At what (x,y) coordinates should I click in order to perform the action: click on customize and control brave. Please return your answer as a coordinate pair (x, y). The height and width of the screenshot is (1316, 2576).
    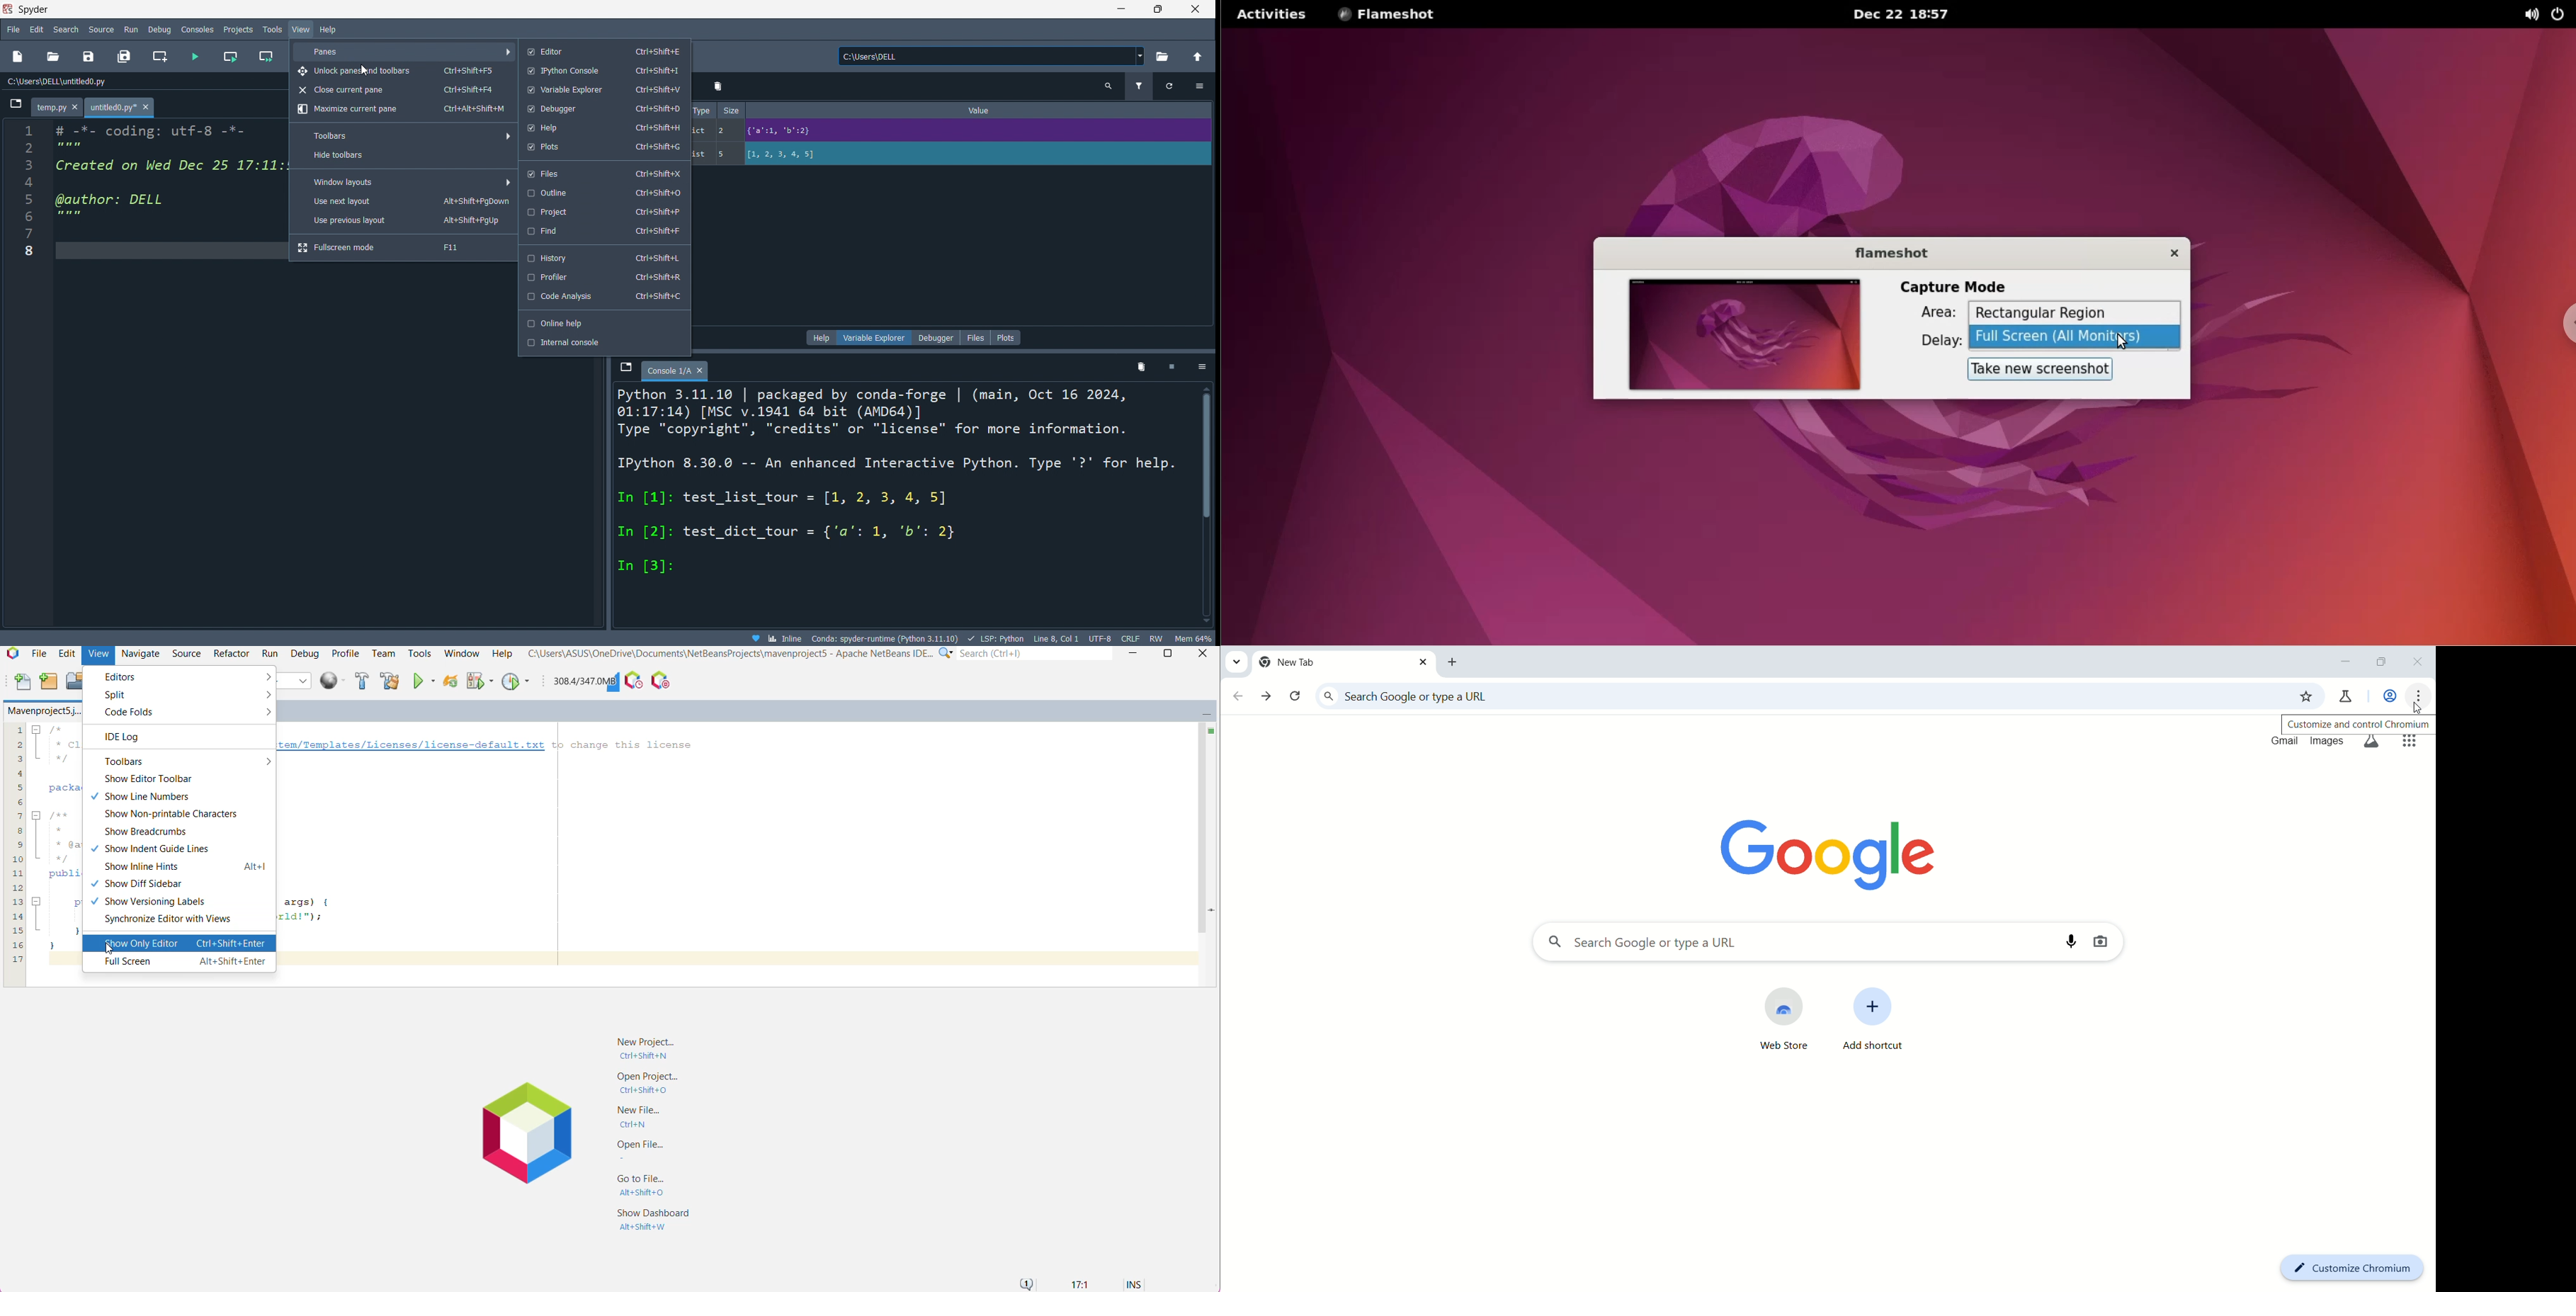
    Looking at the image, I should click on (2422, 698).